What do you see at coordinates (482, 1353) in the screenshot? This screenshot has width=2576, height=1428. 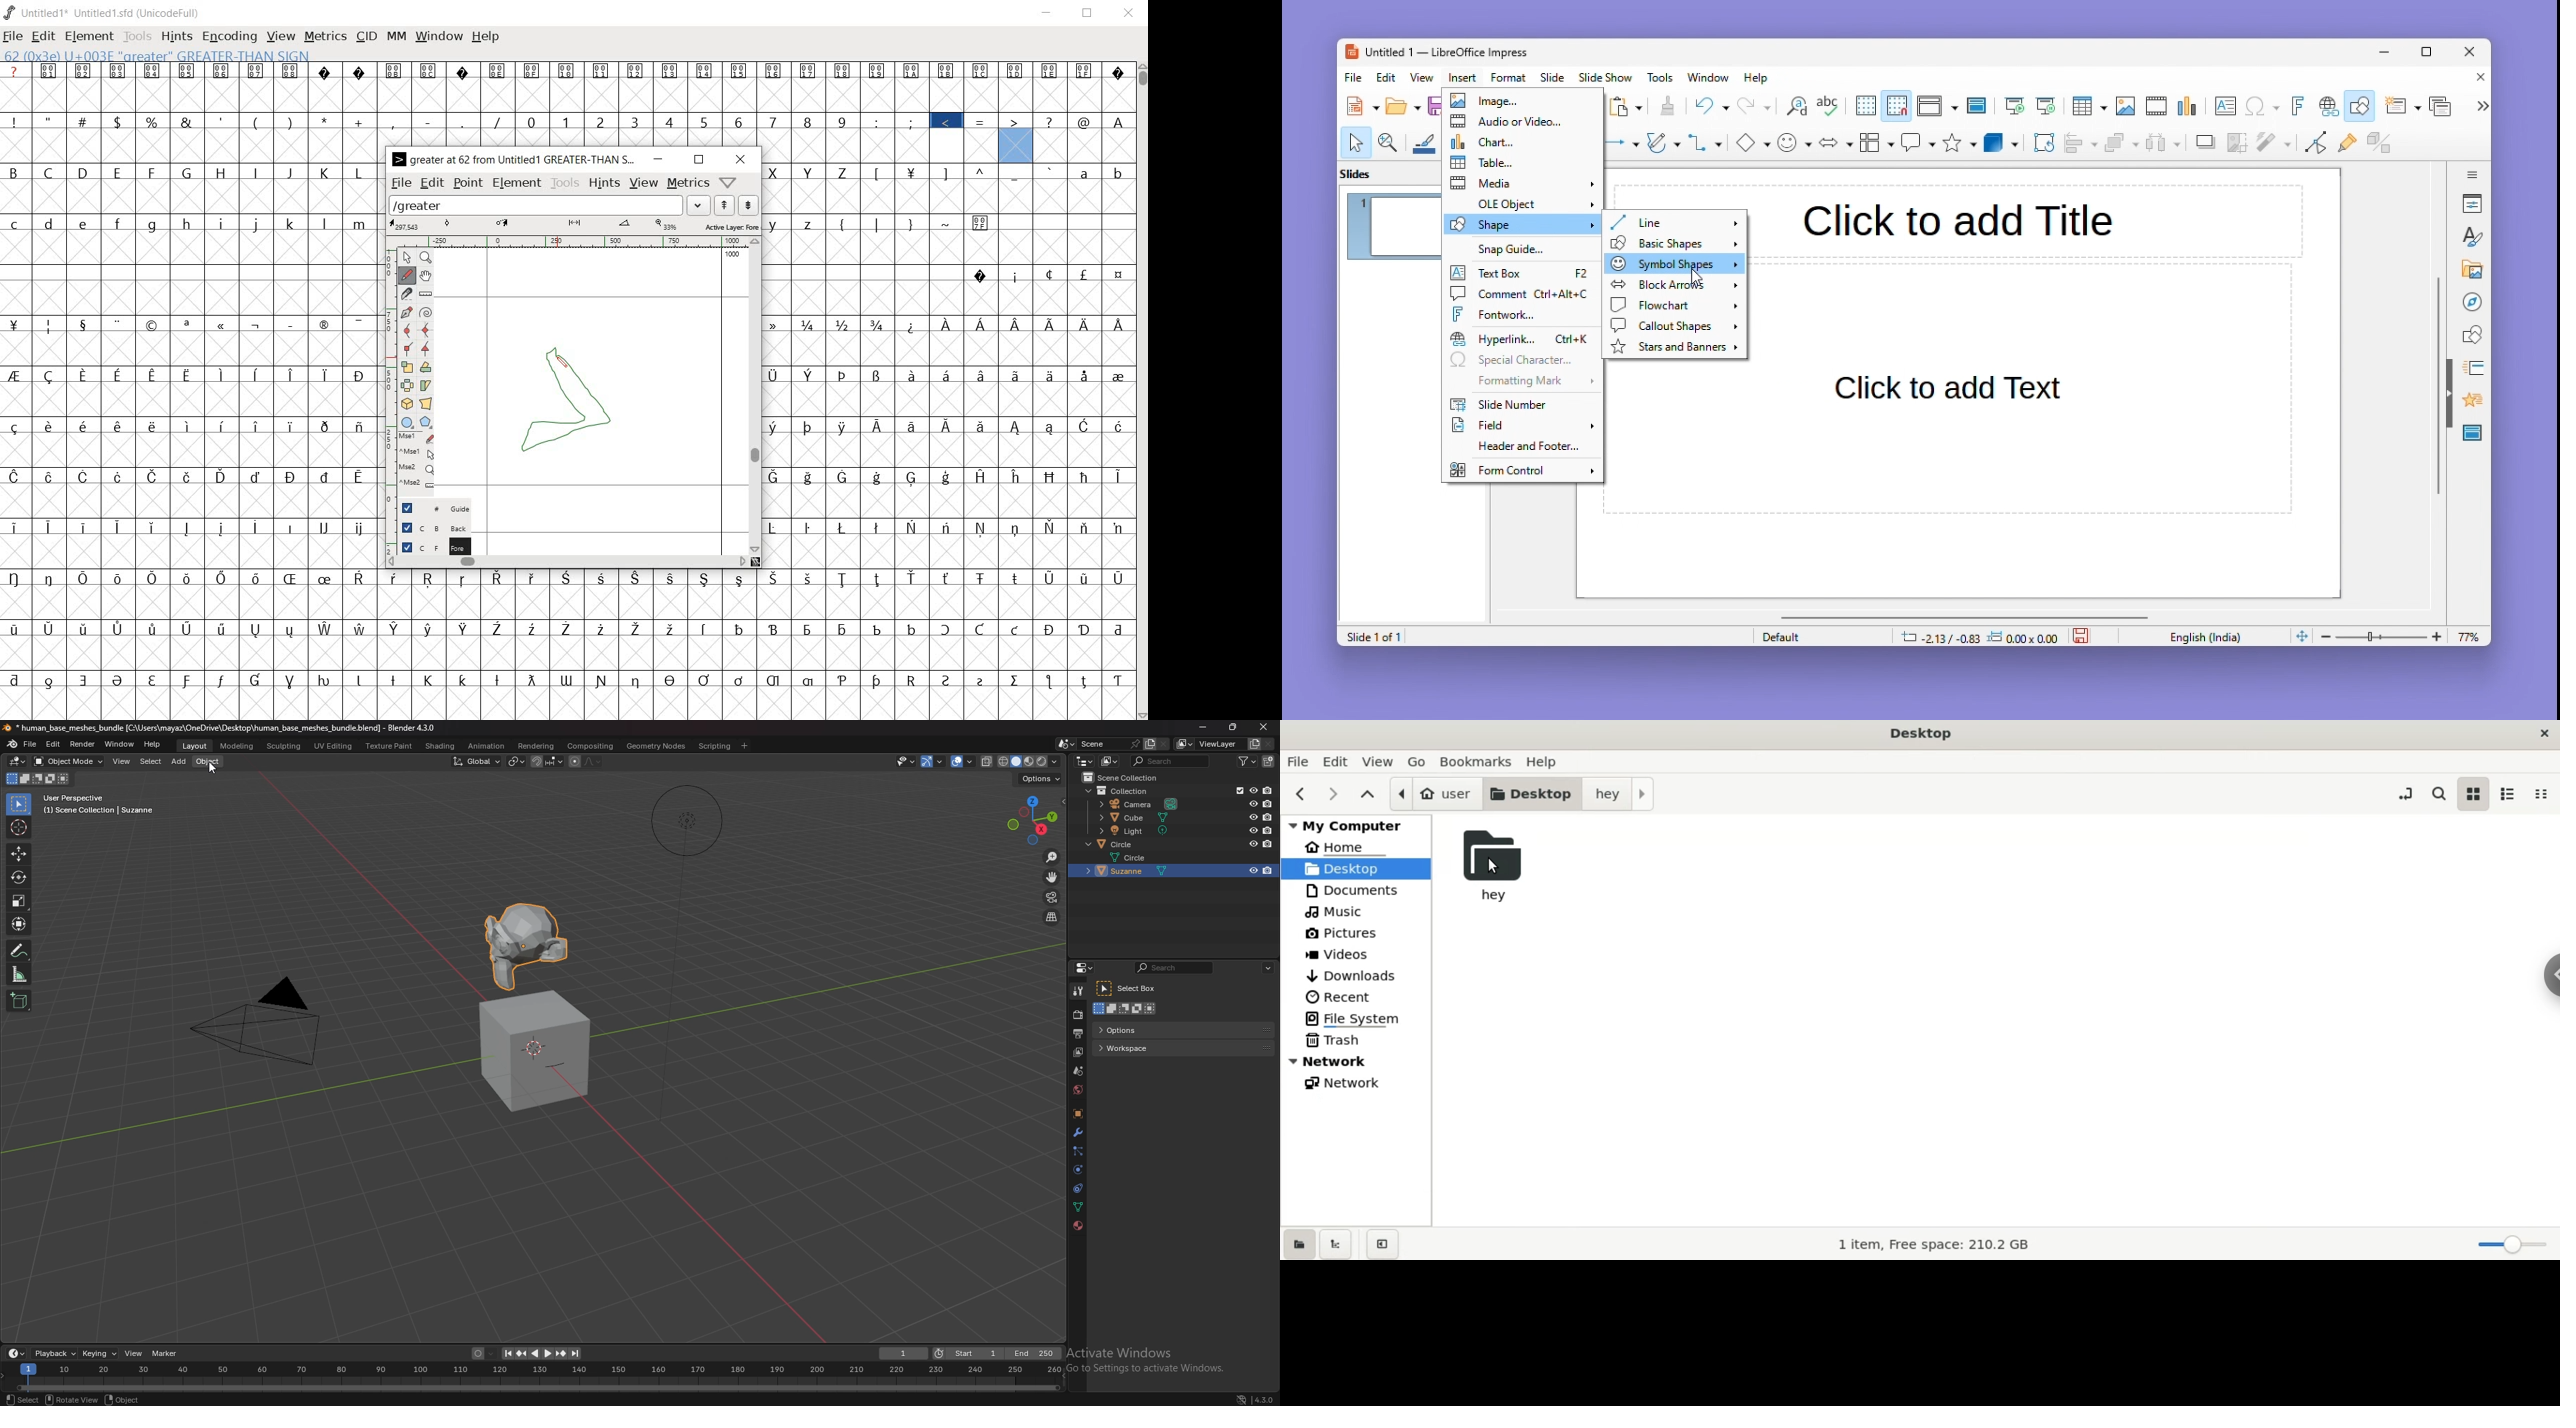 I see `auto keying` at bounding box center [482, 1353].